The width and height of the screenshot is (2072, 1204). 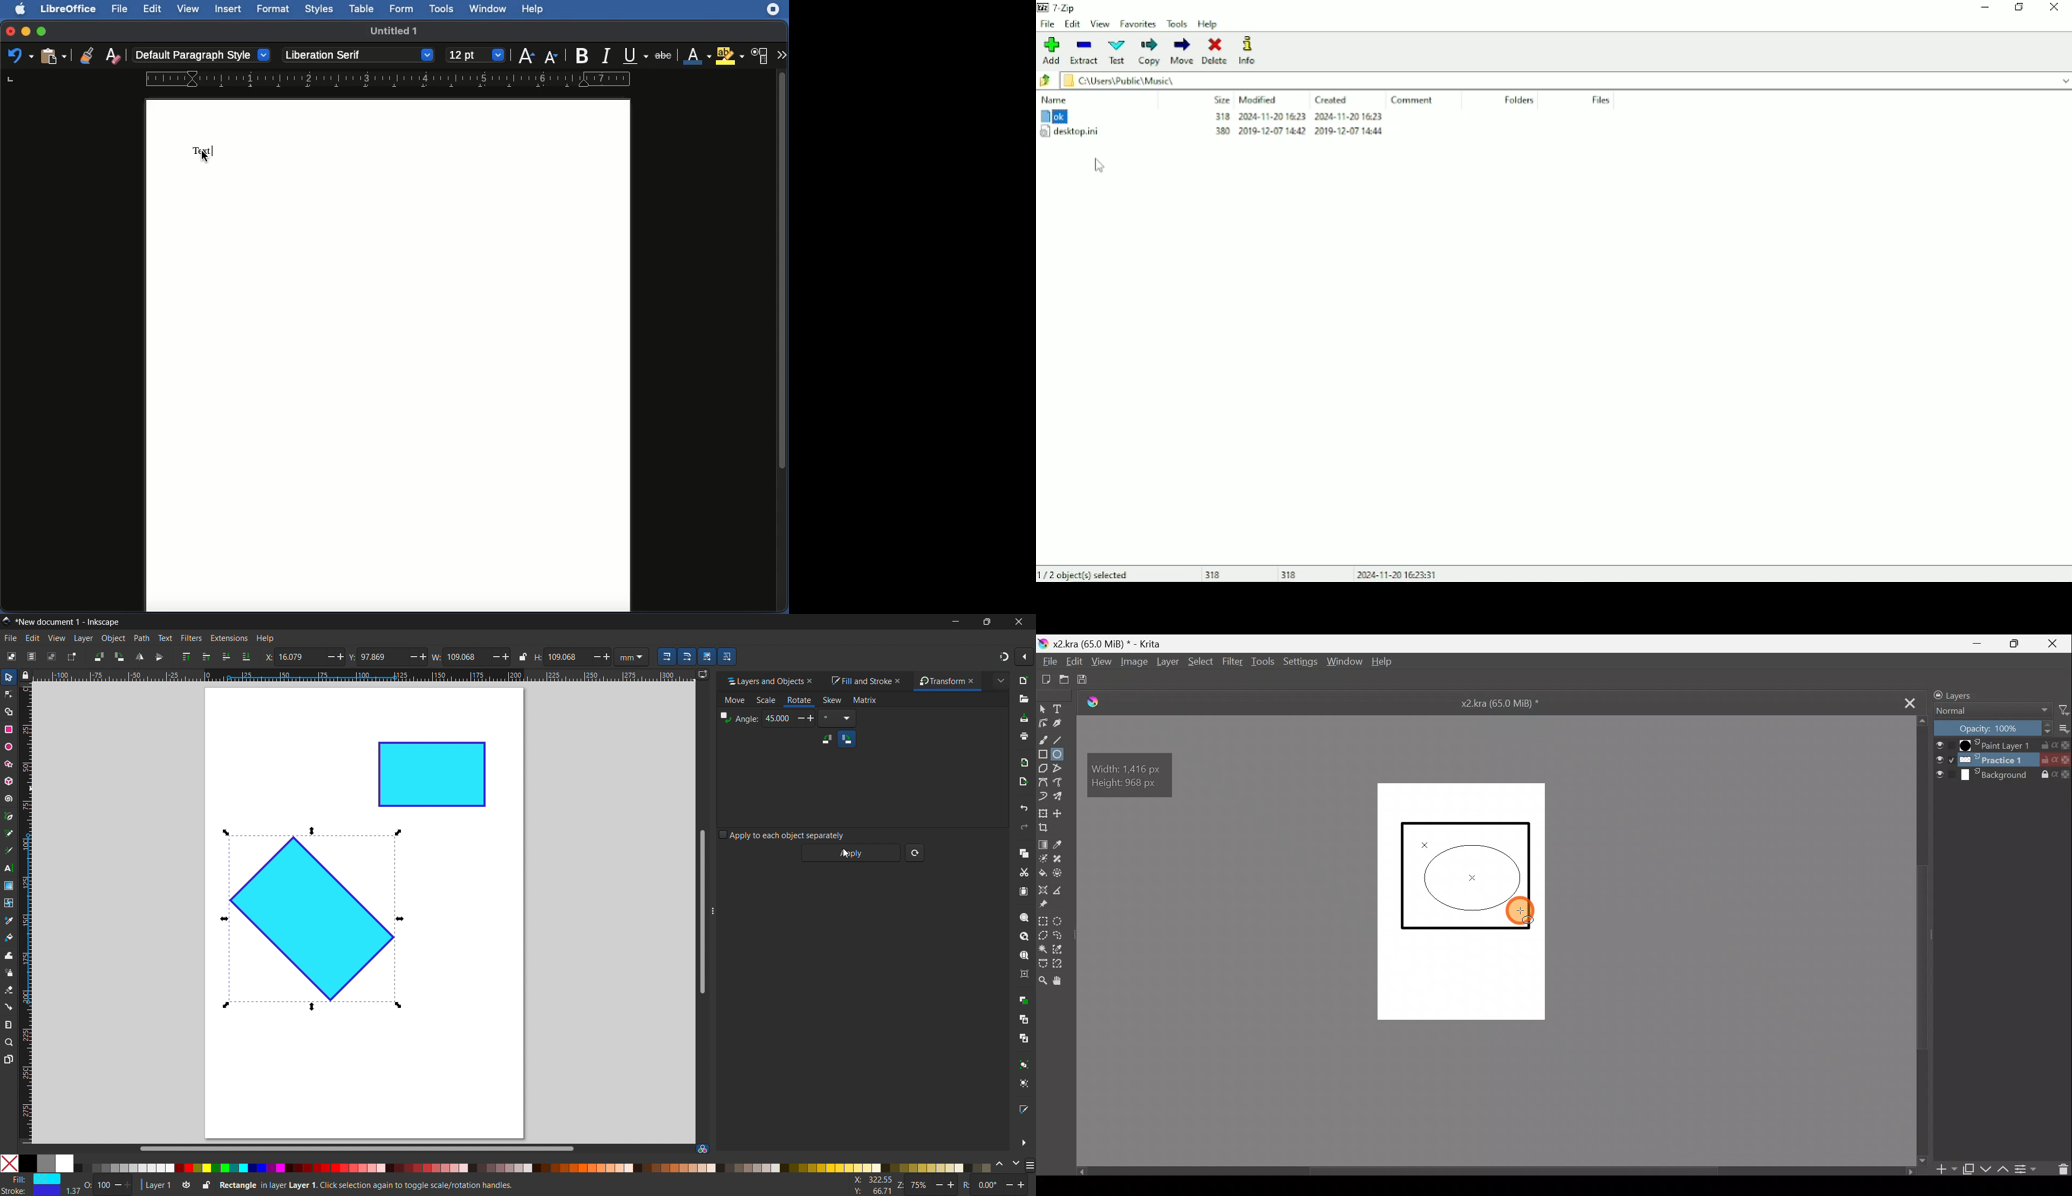 What do you see at coordinates (860, 681) in the screenshot?
I see `fill and stroke` at bounding box center [860, 681].